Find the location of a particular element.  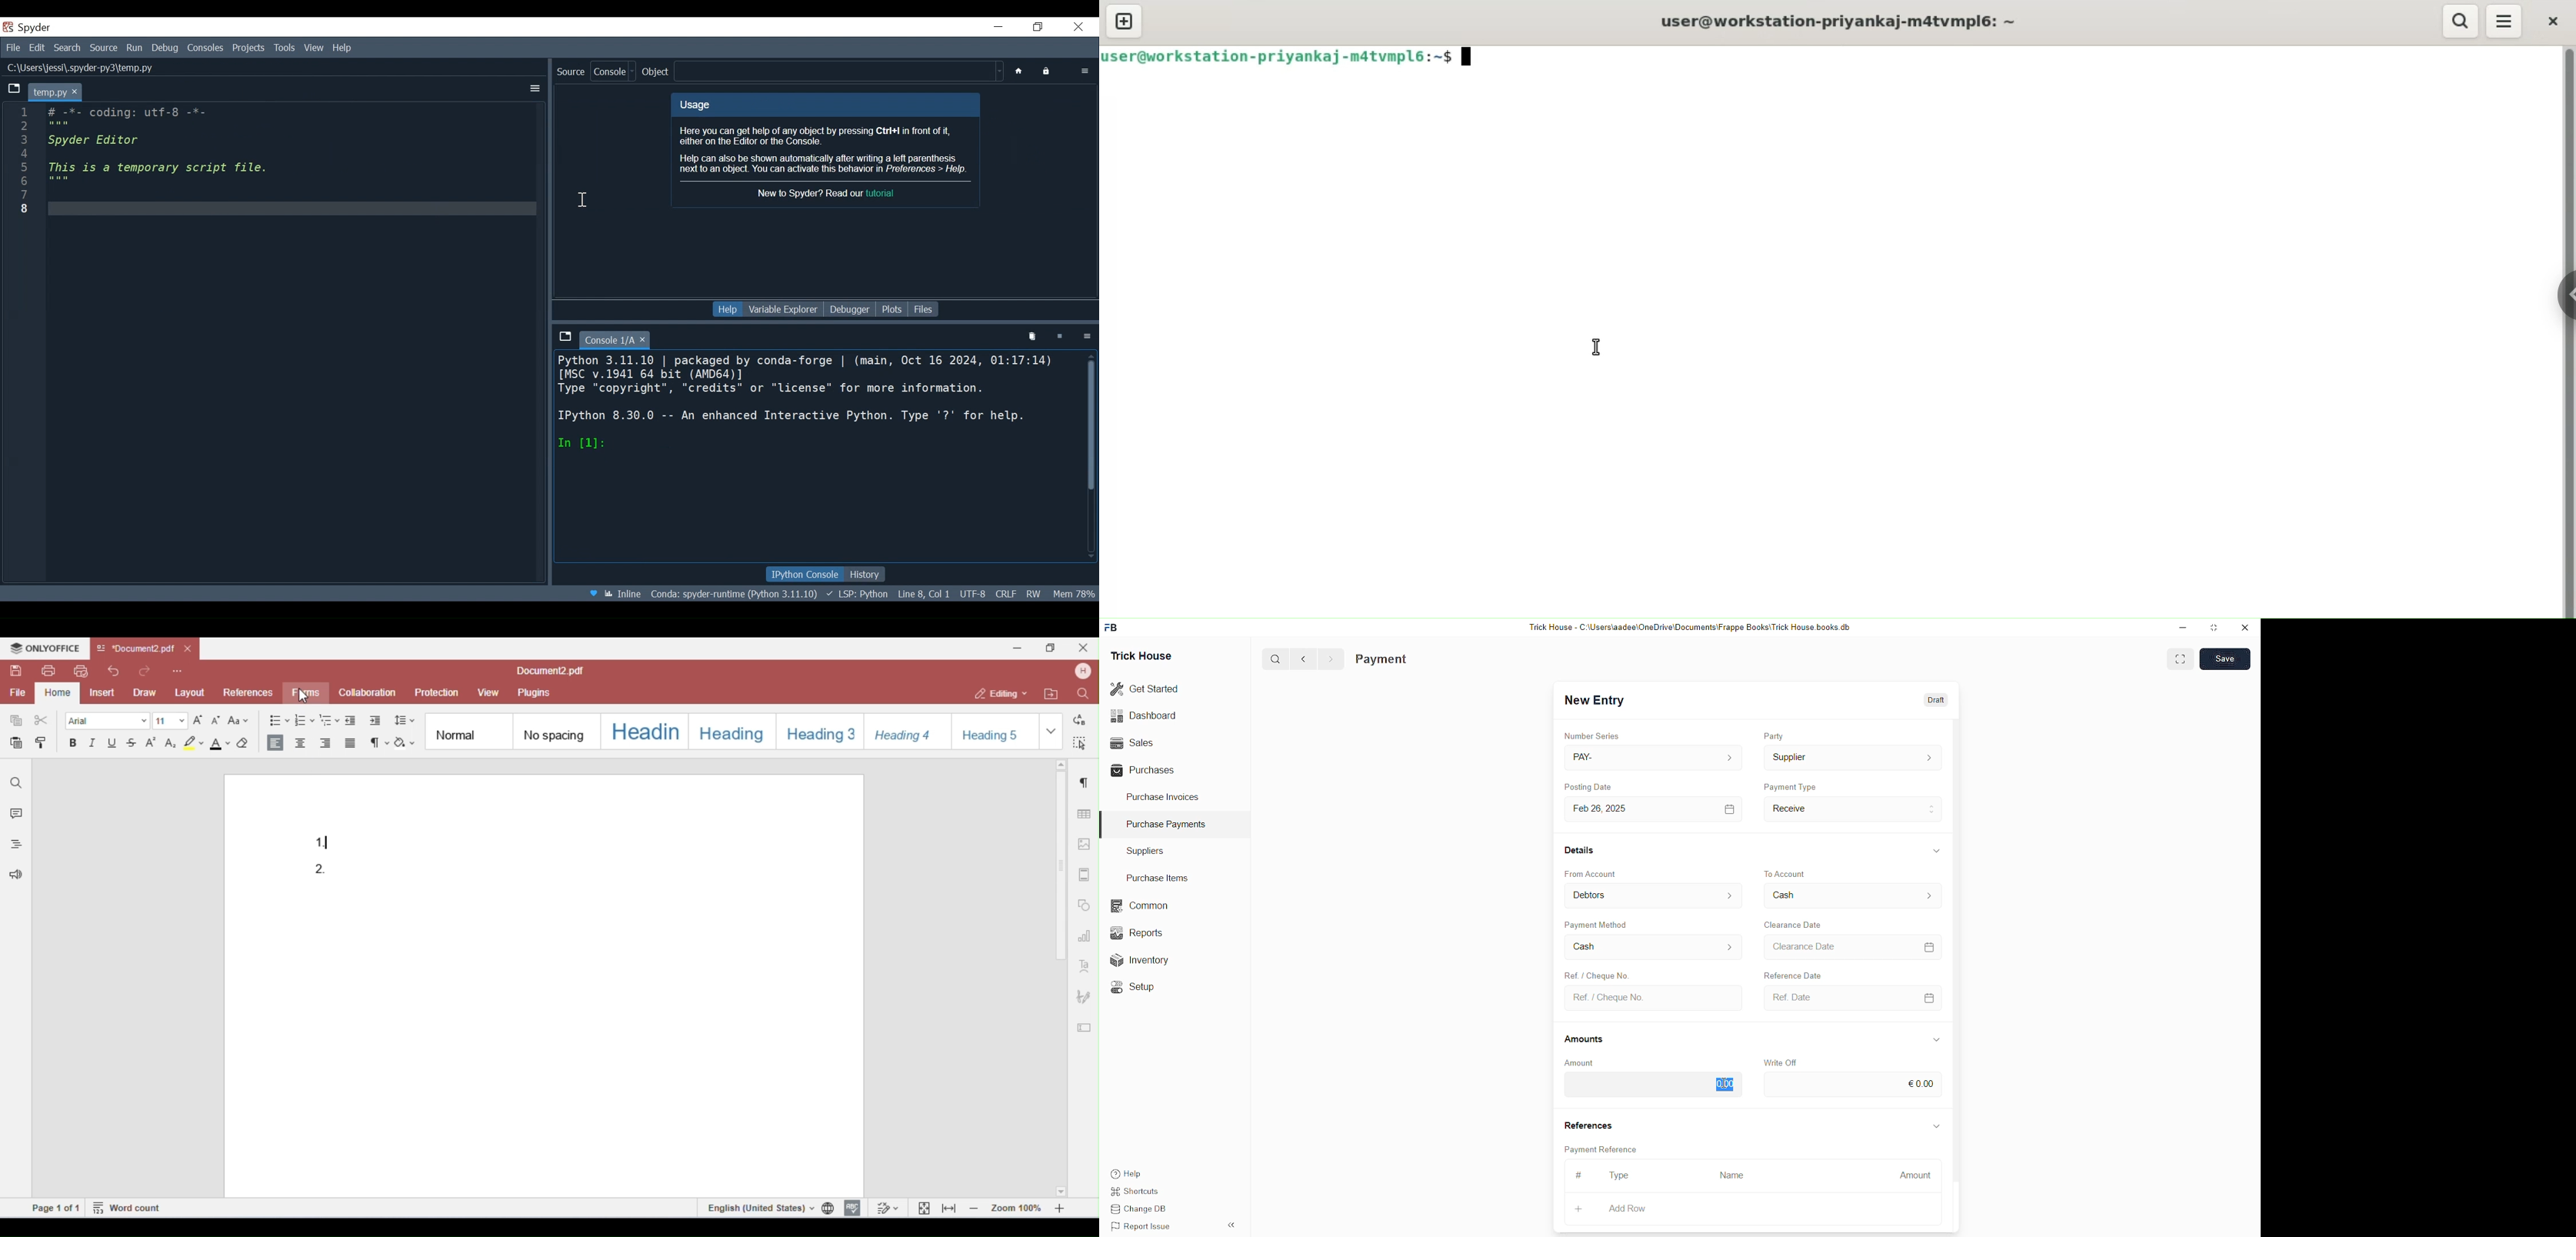

€0.00 is located at coordinates (1652, 1086).